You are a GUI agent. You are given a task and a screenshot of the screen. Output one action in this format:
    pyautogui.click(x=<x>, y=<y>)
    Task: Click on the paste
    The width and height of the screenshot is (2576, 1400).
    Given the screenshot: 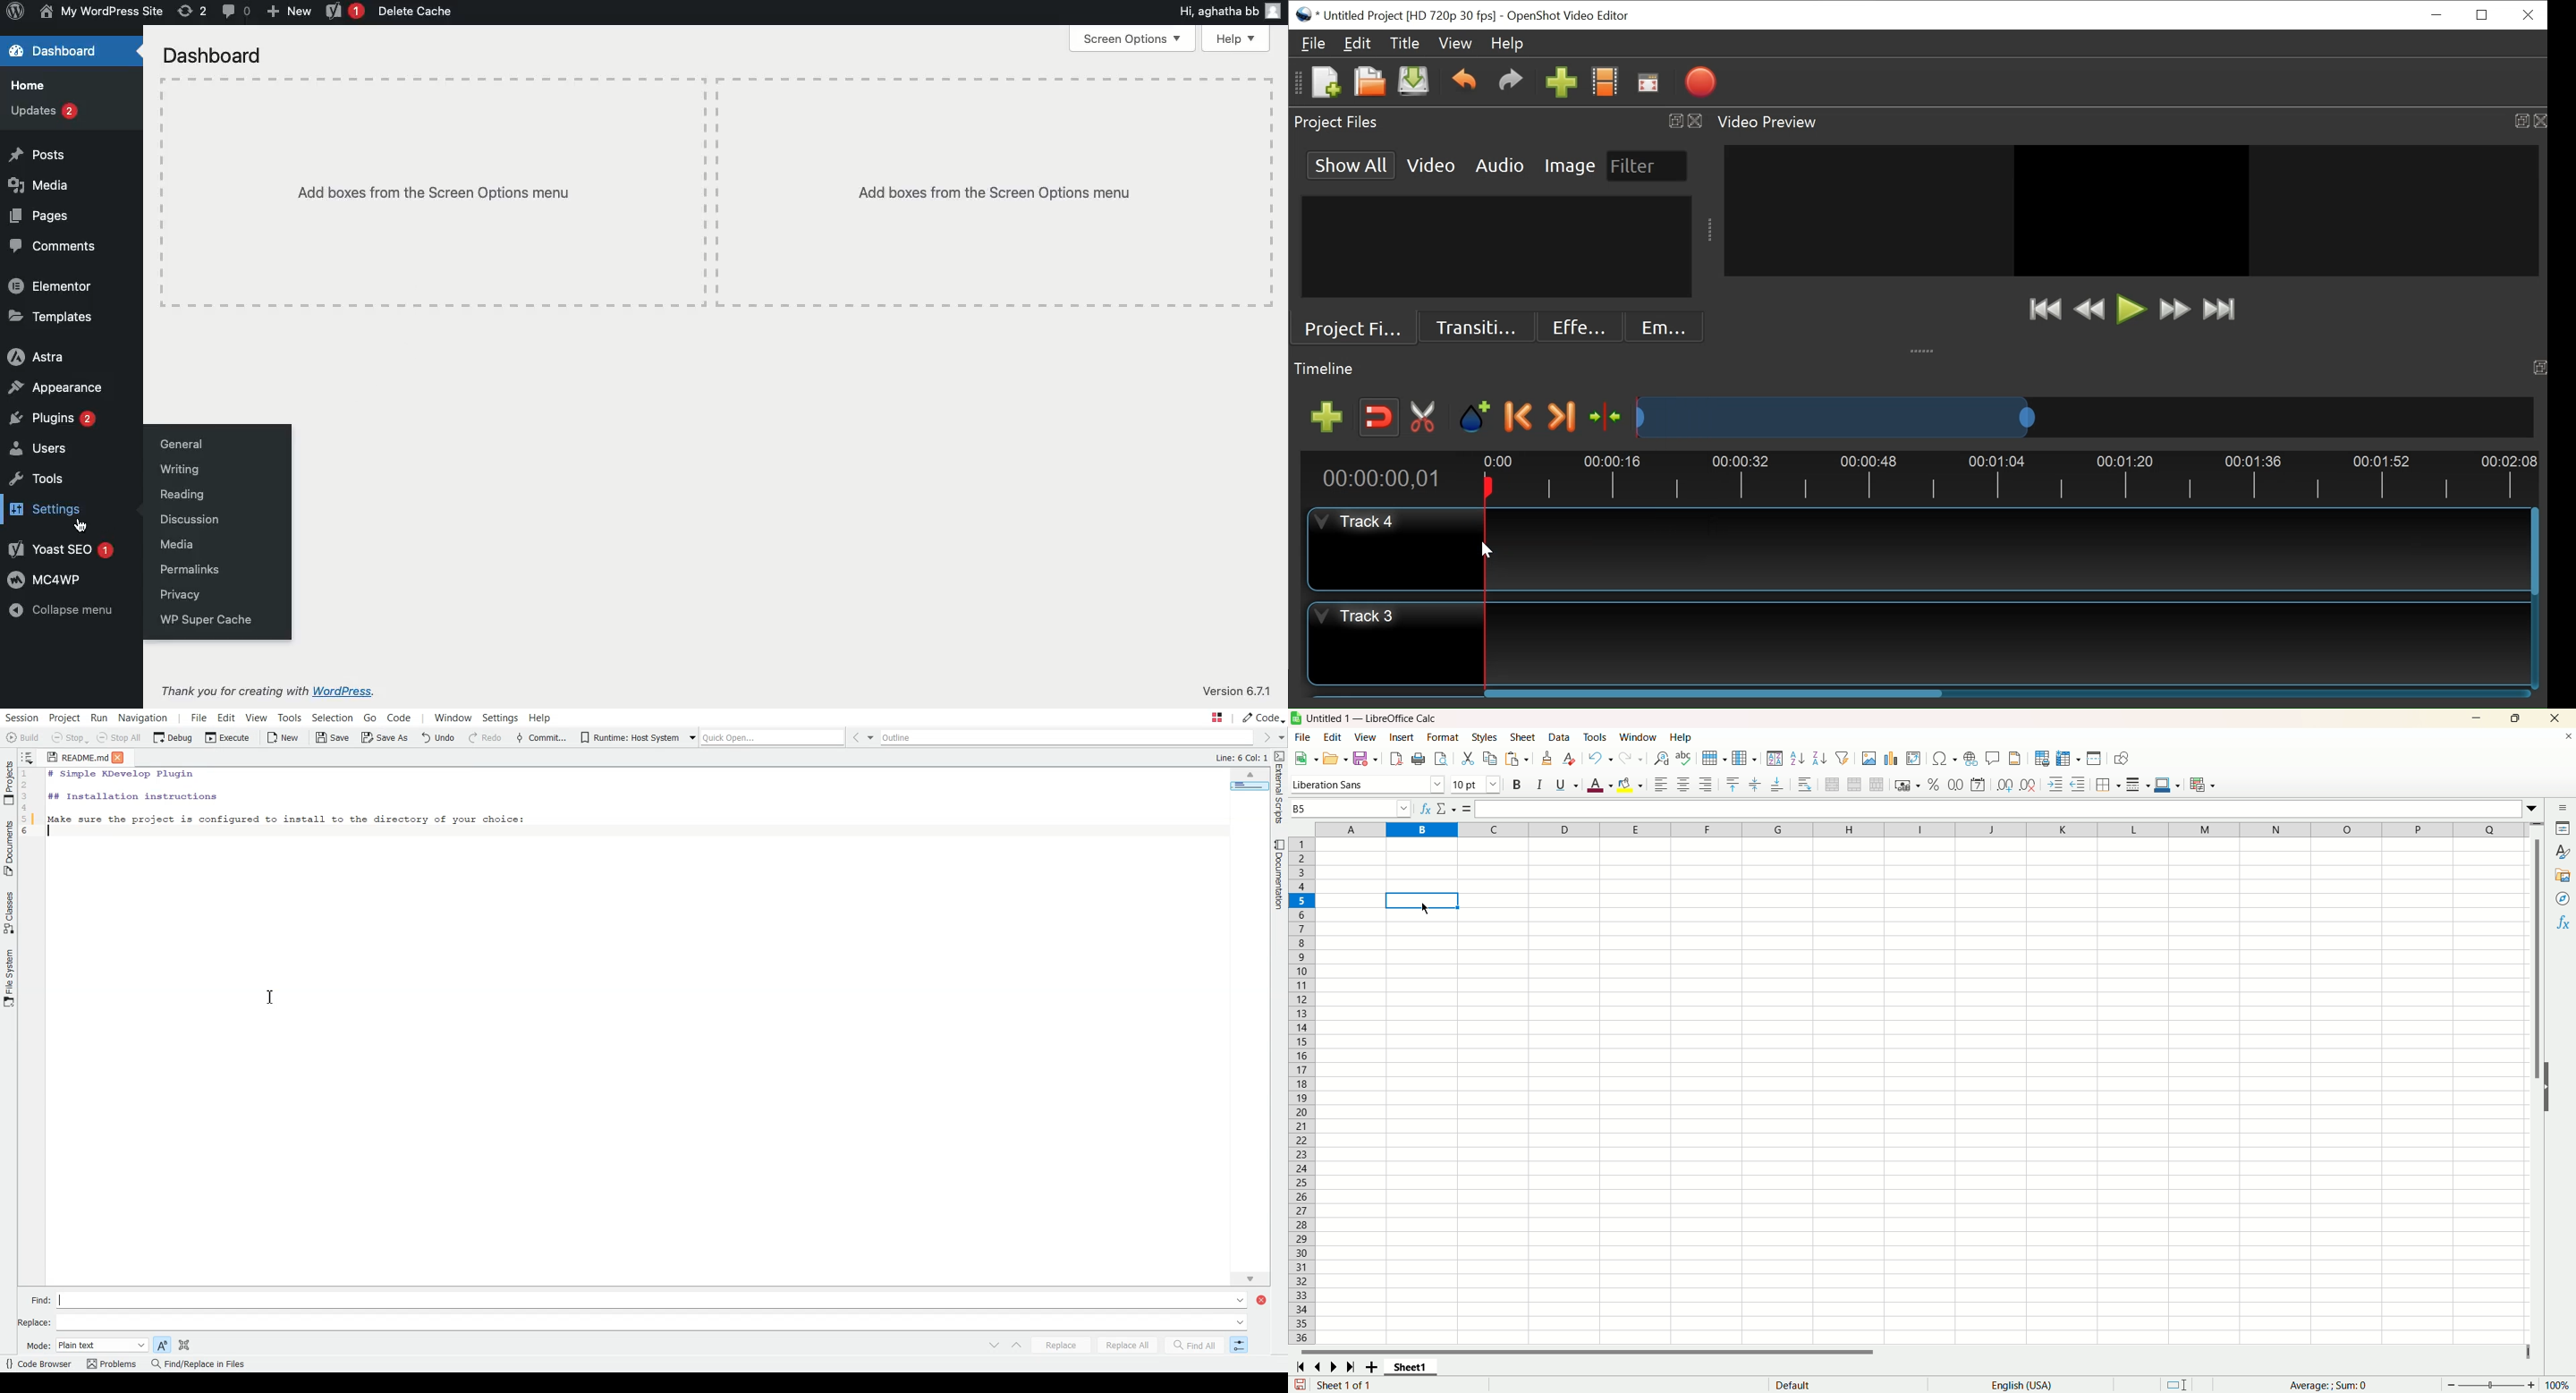 What is the action you would take?
    pyautogui.click(x=1517, y=759)
    